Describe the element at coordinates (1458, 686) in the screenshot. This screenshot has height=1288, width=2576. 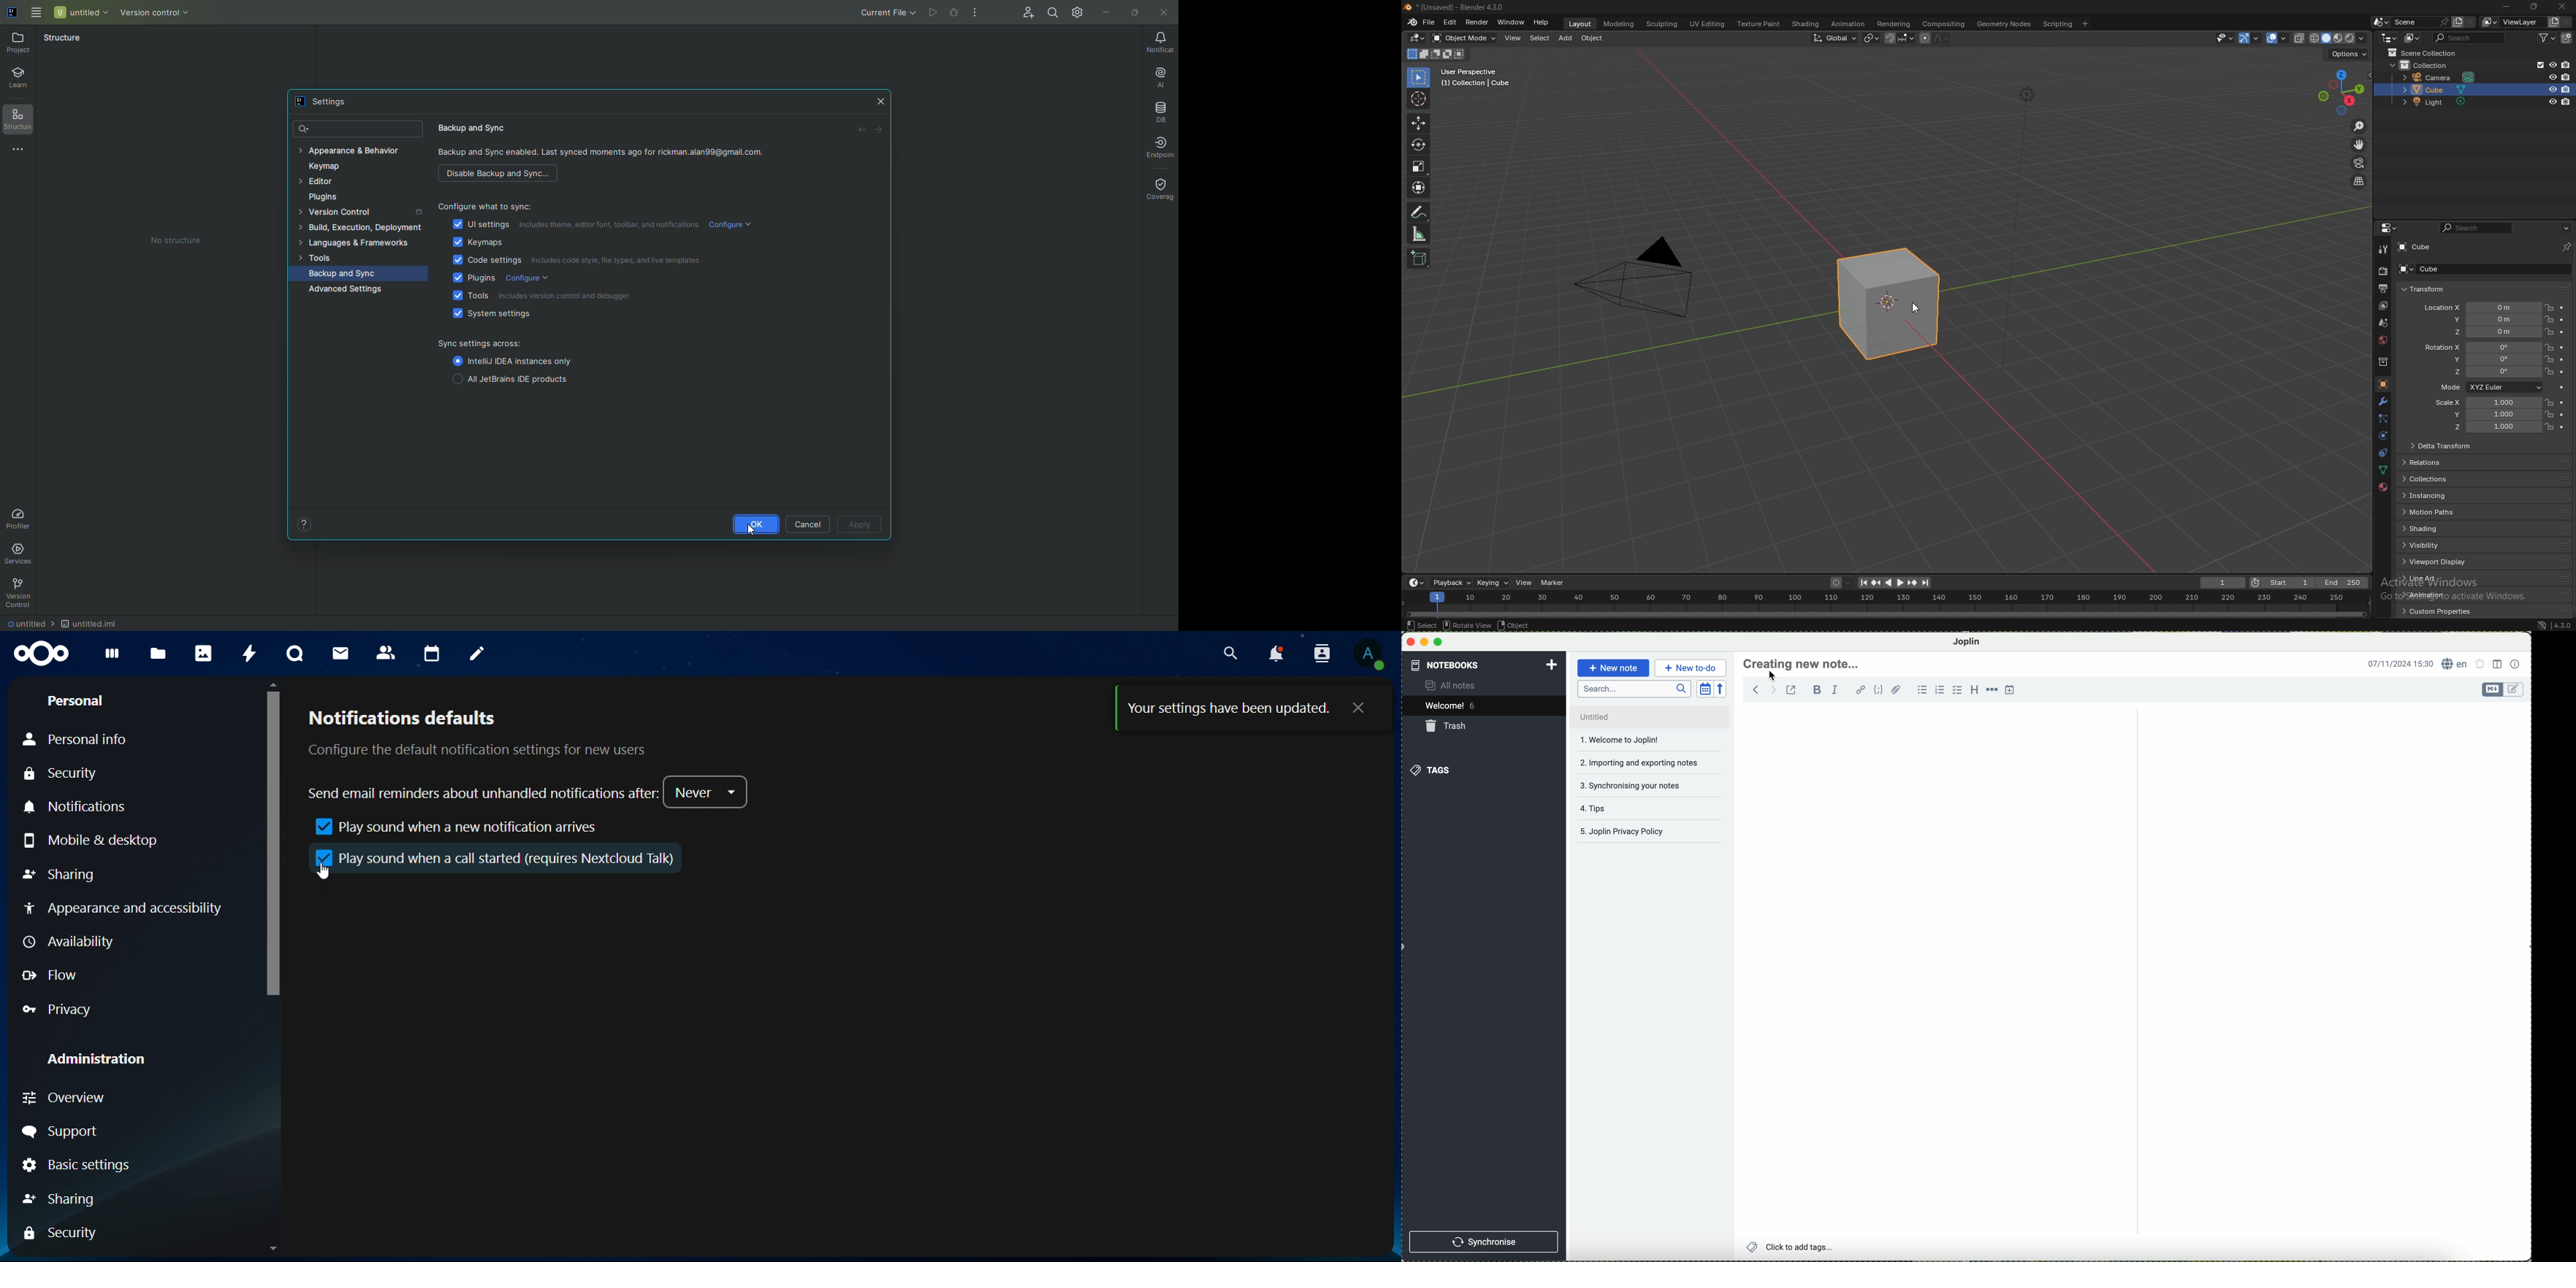
I see `all notes` at that location.